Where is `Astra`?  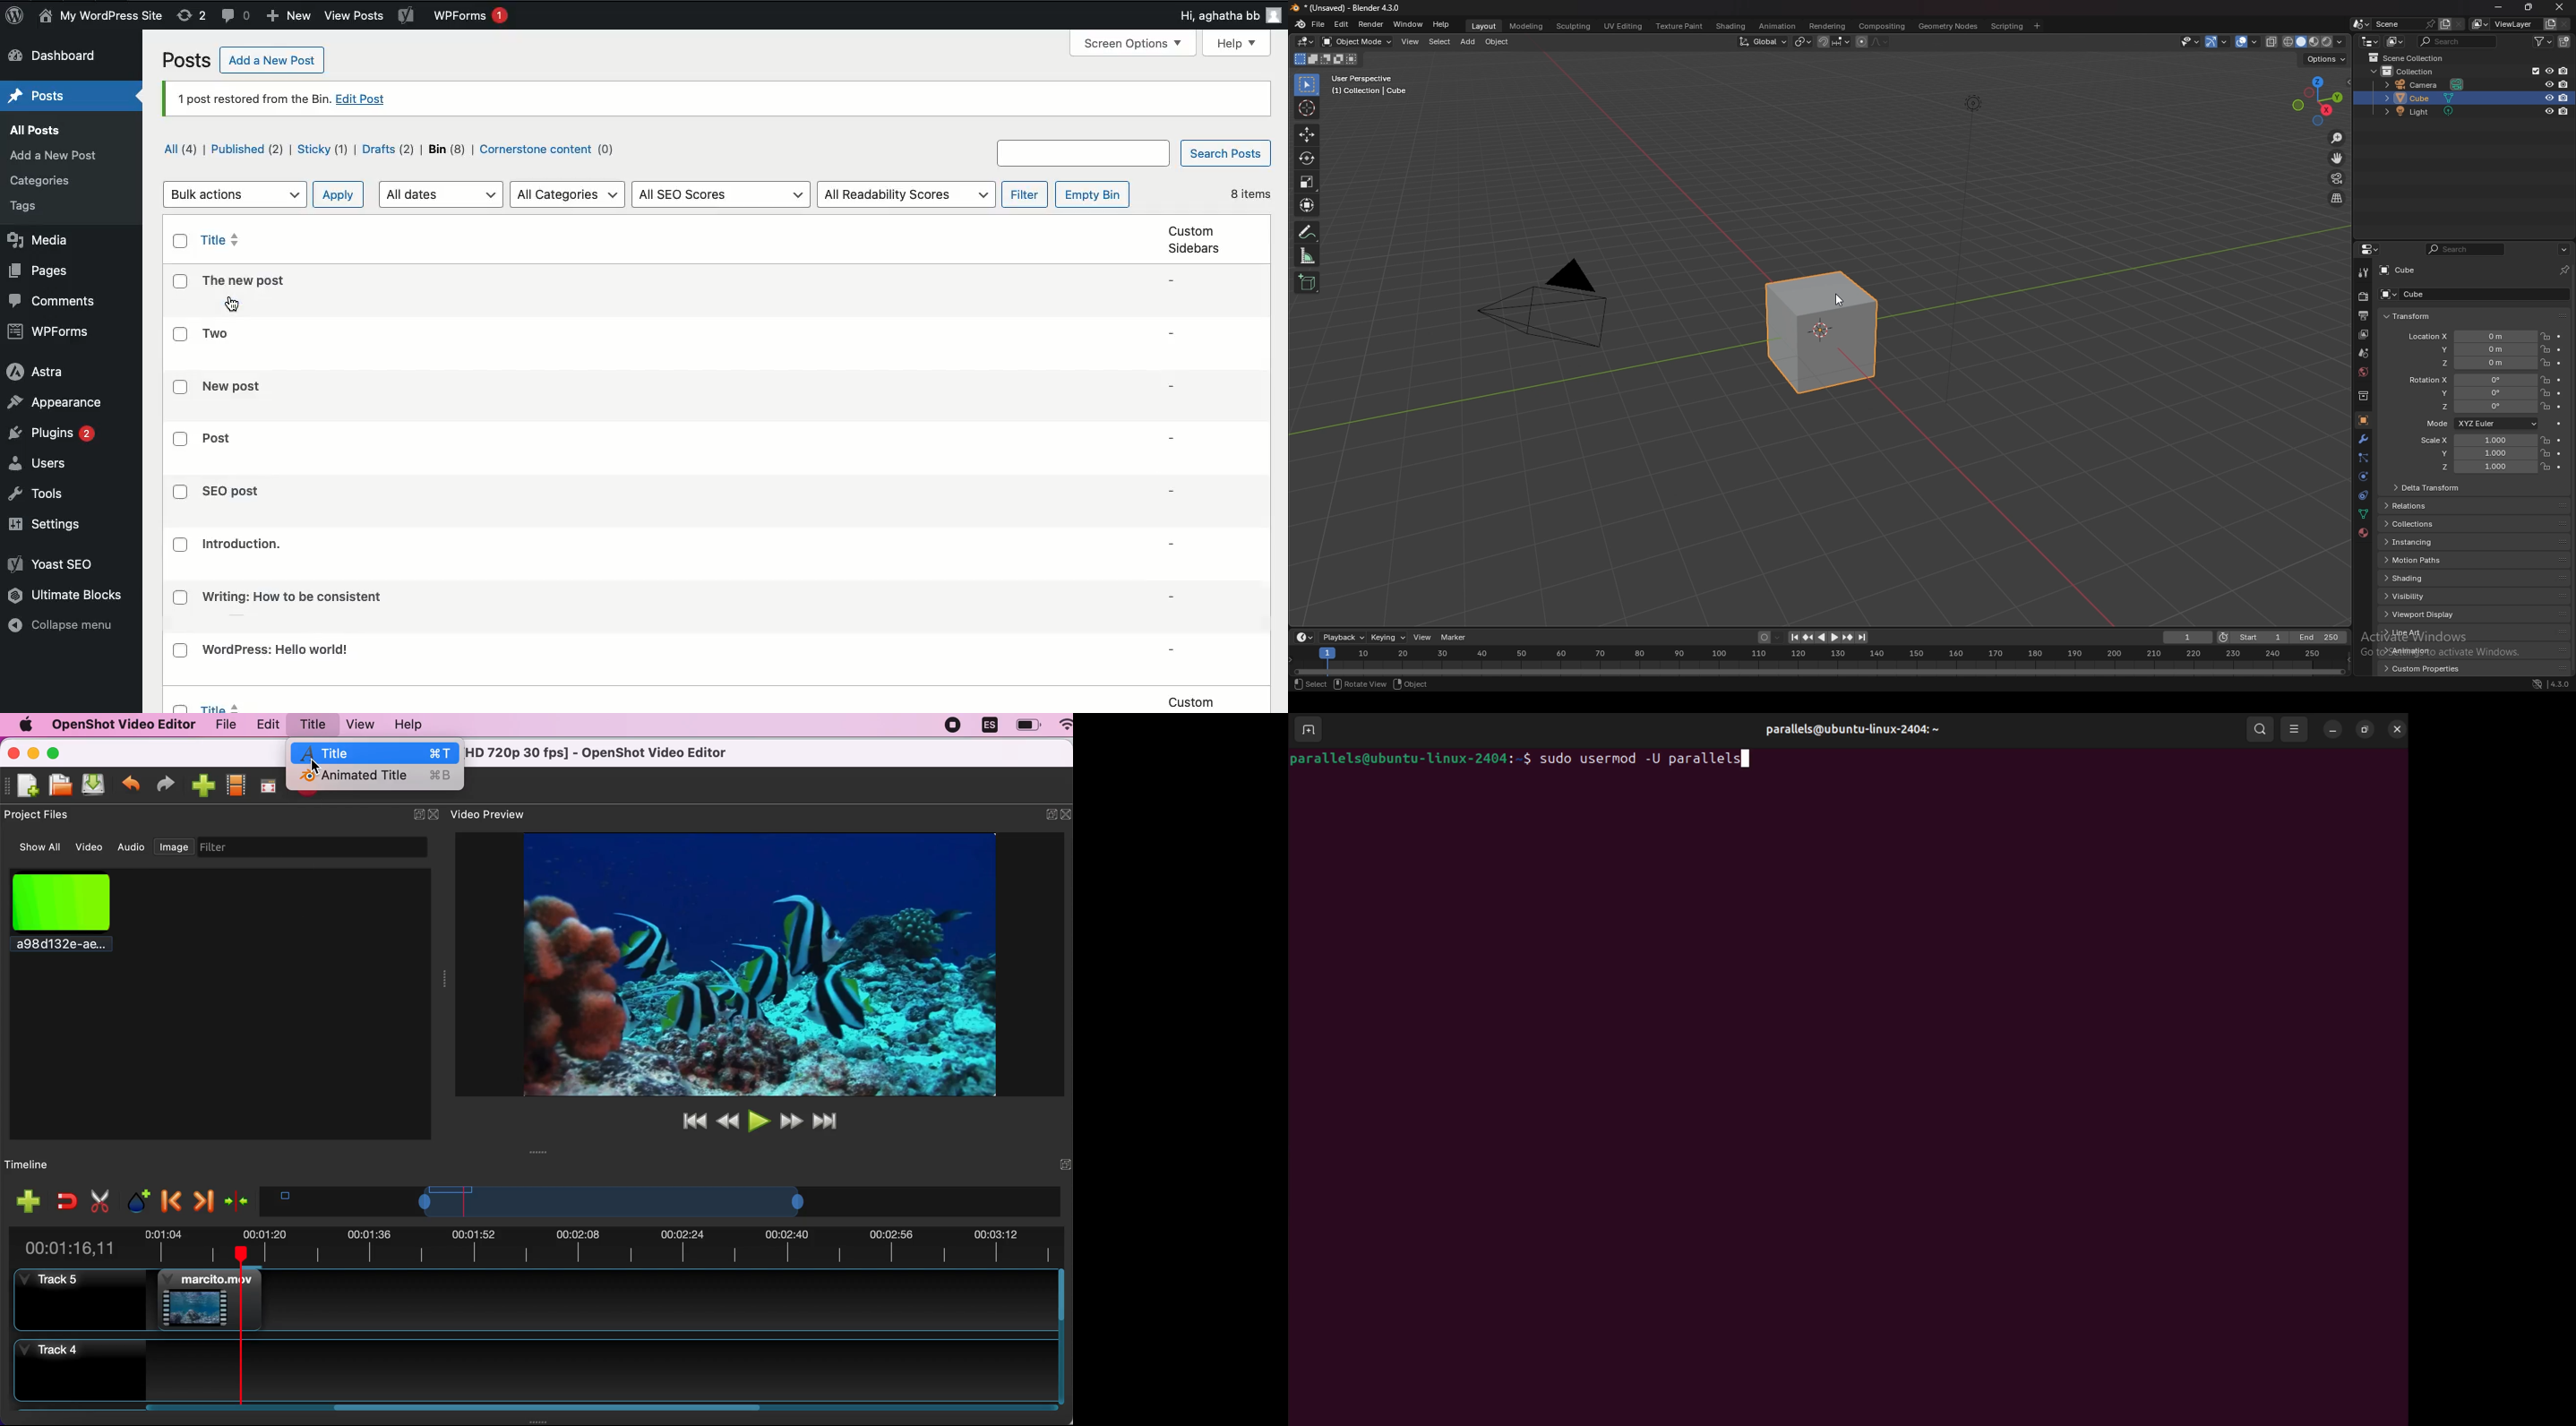
Astra is located at coordinates (39, 373).